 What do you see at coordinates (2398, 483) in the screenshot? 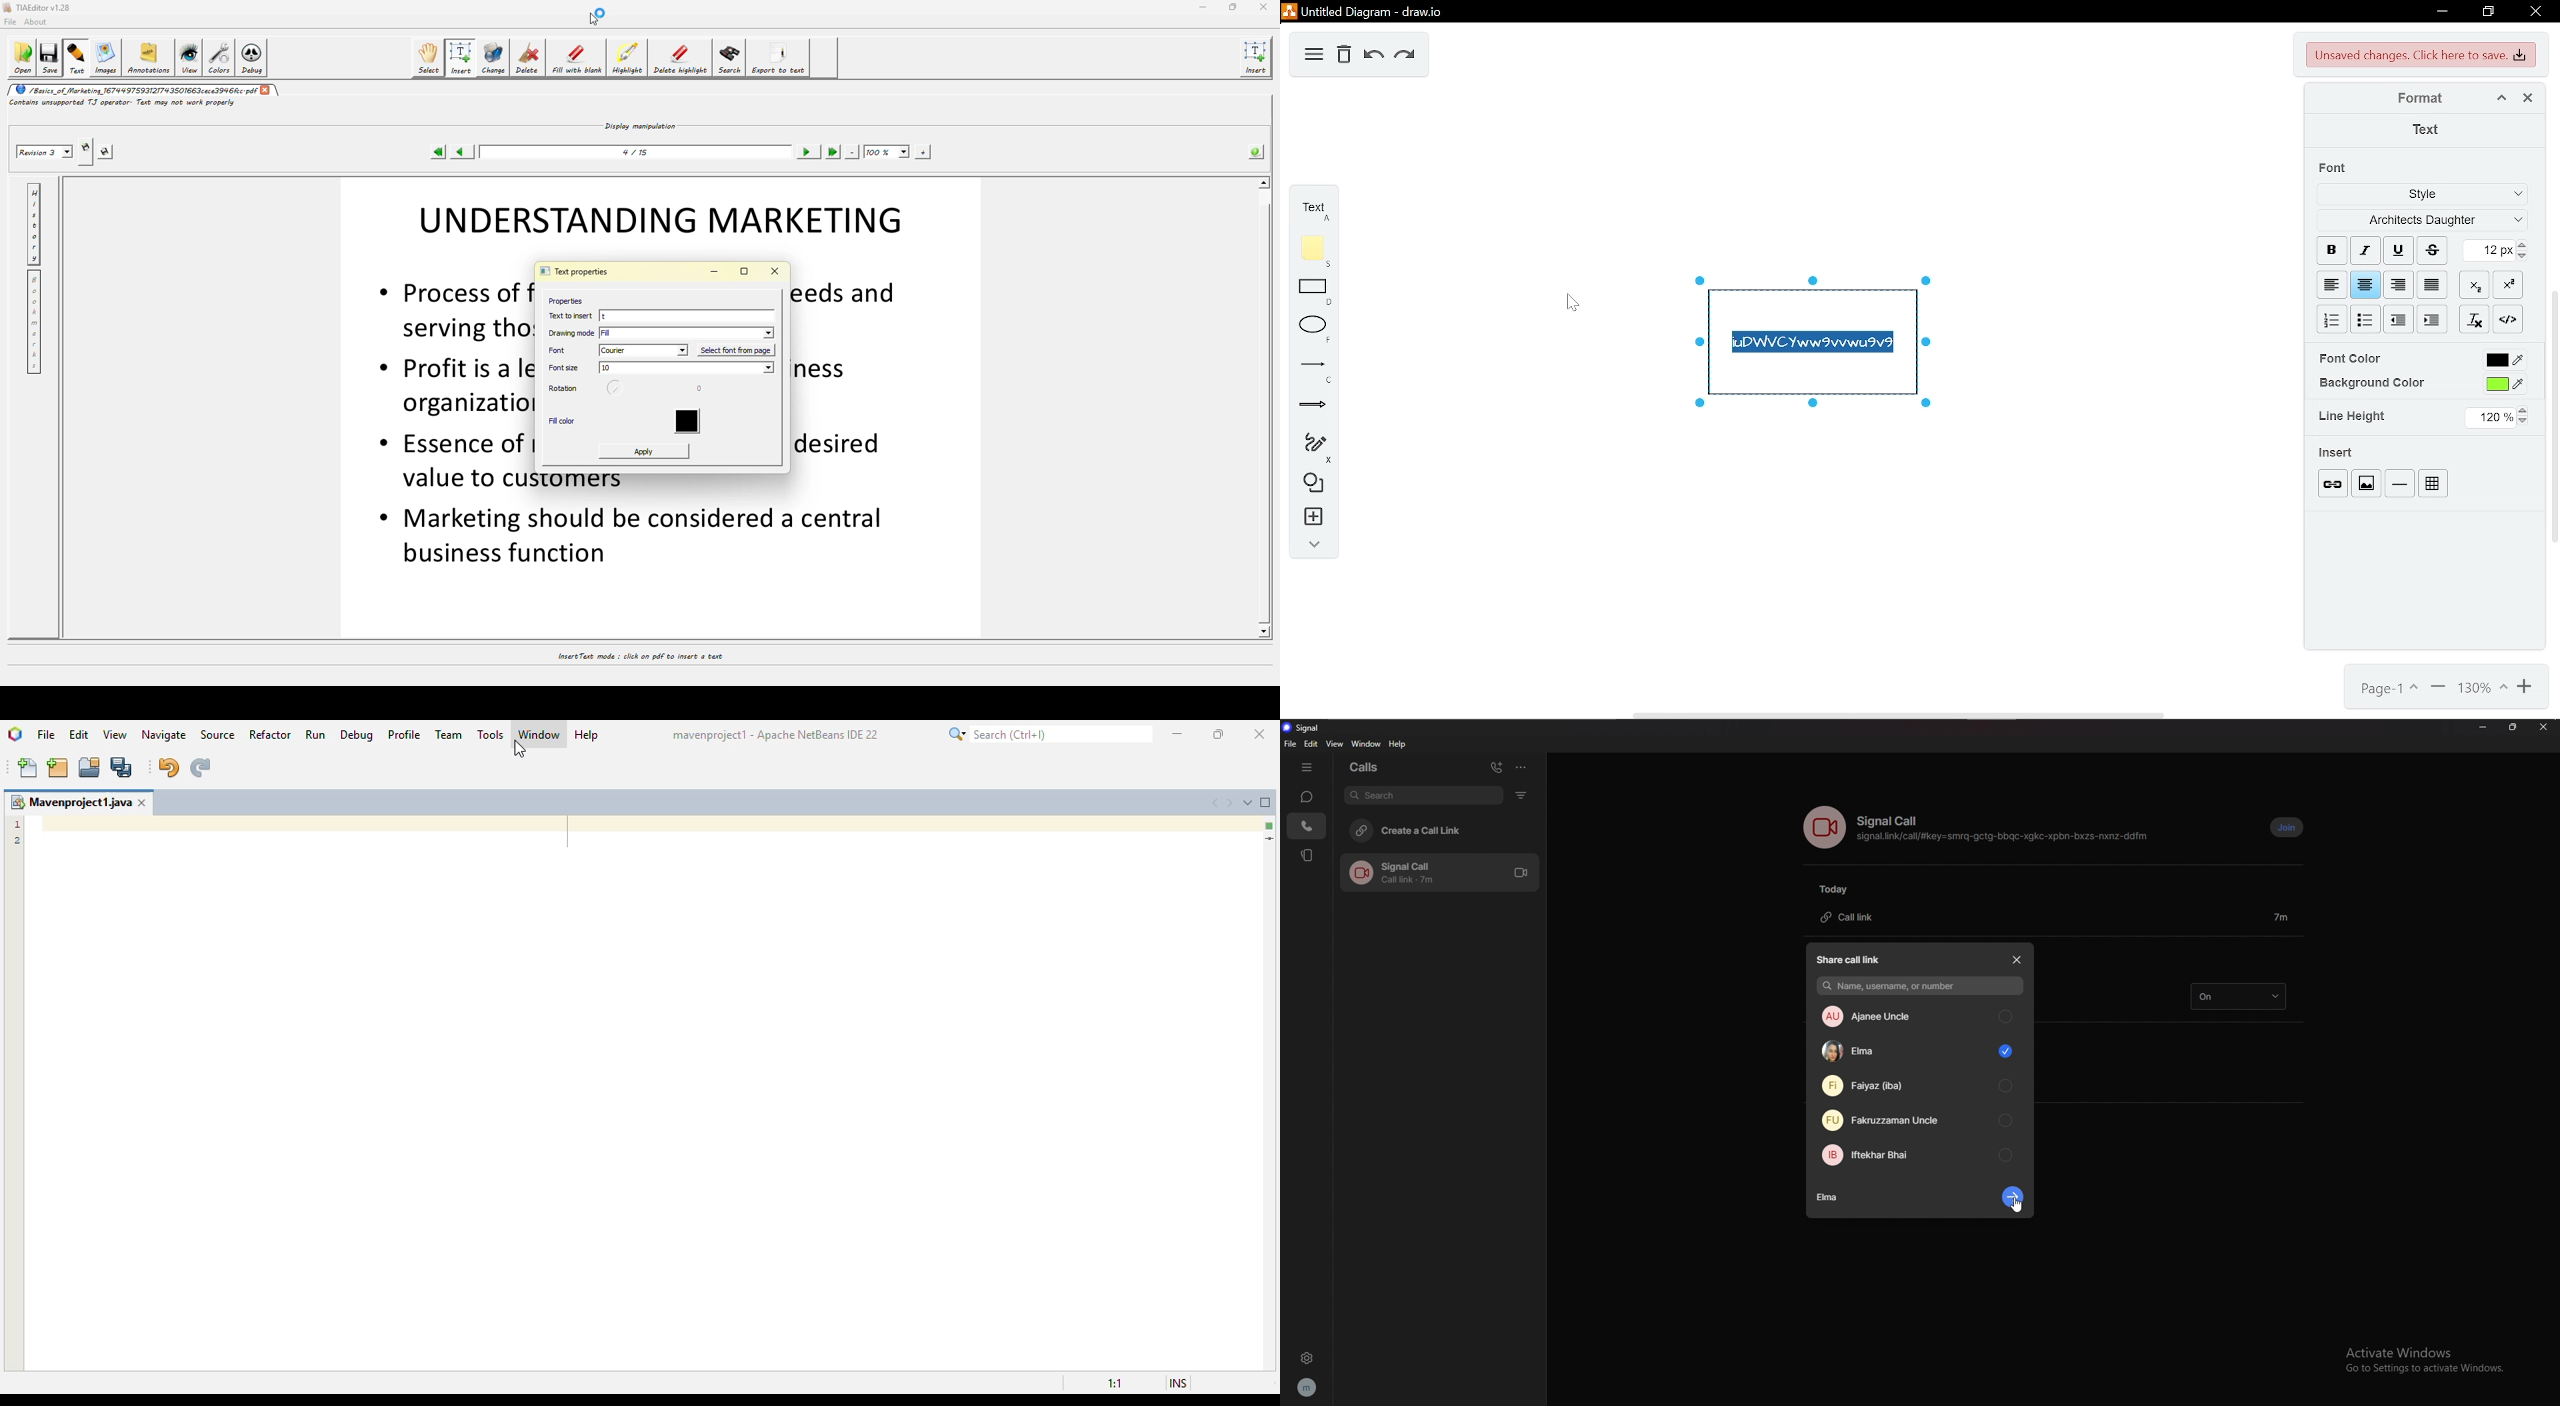
I see `insert horizontal rule` at bounding box center [2398, 483].